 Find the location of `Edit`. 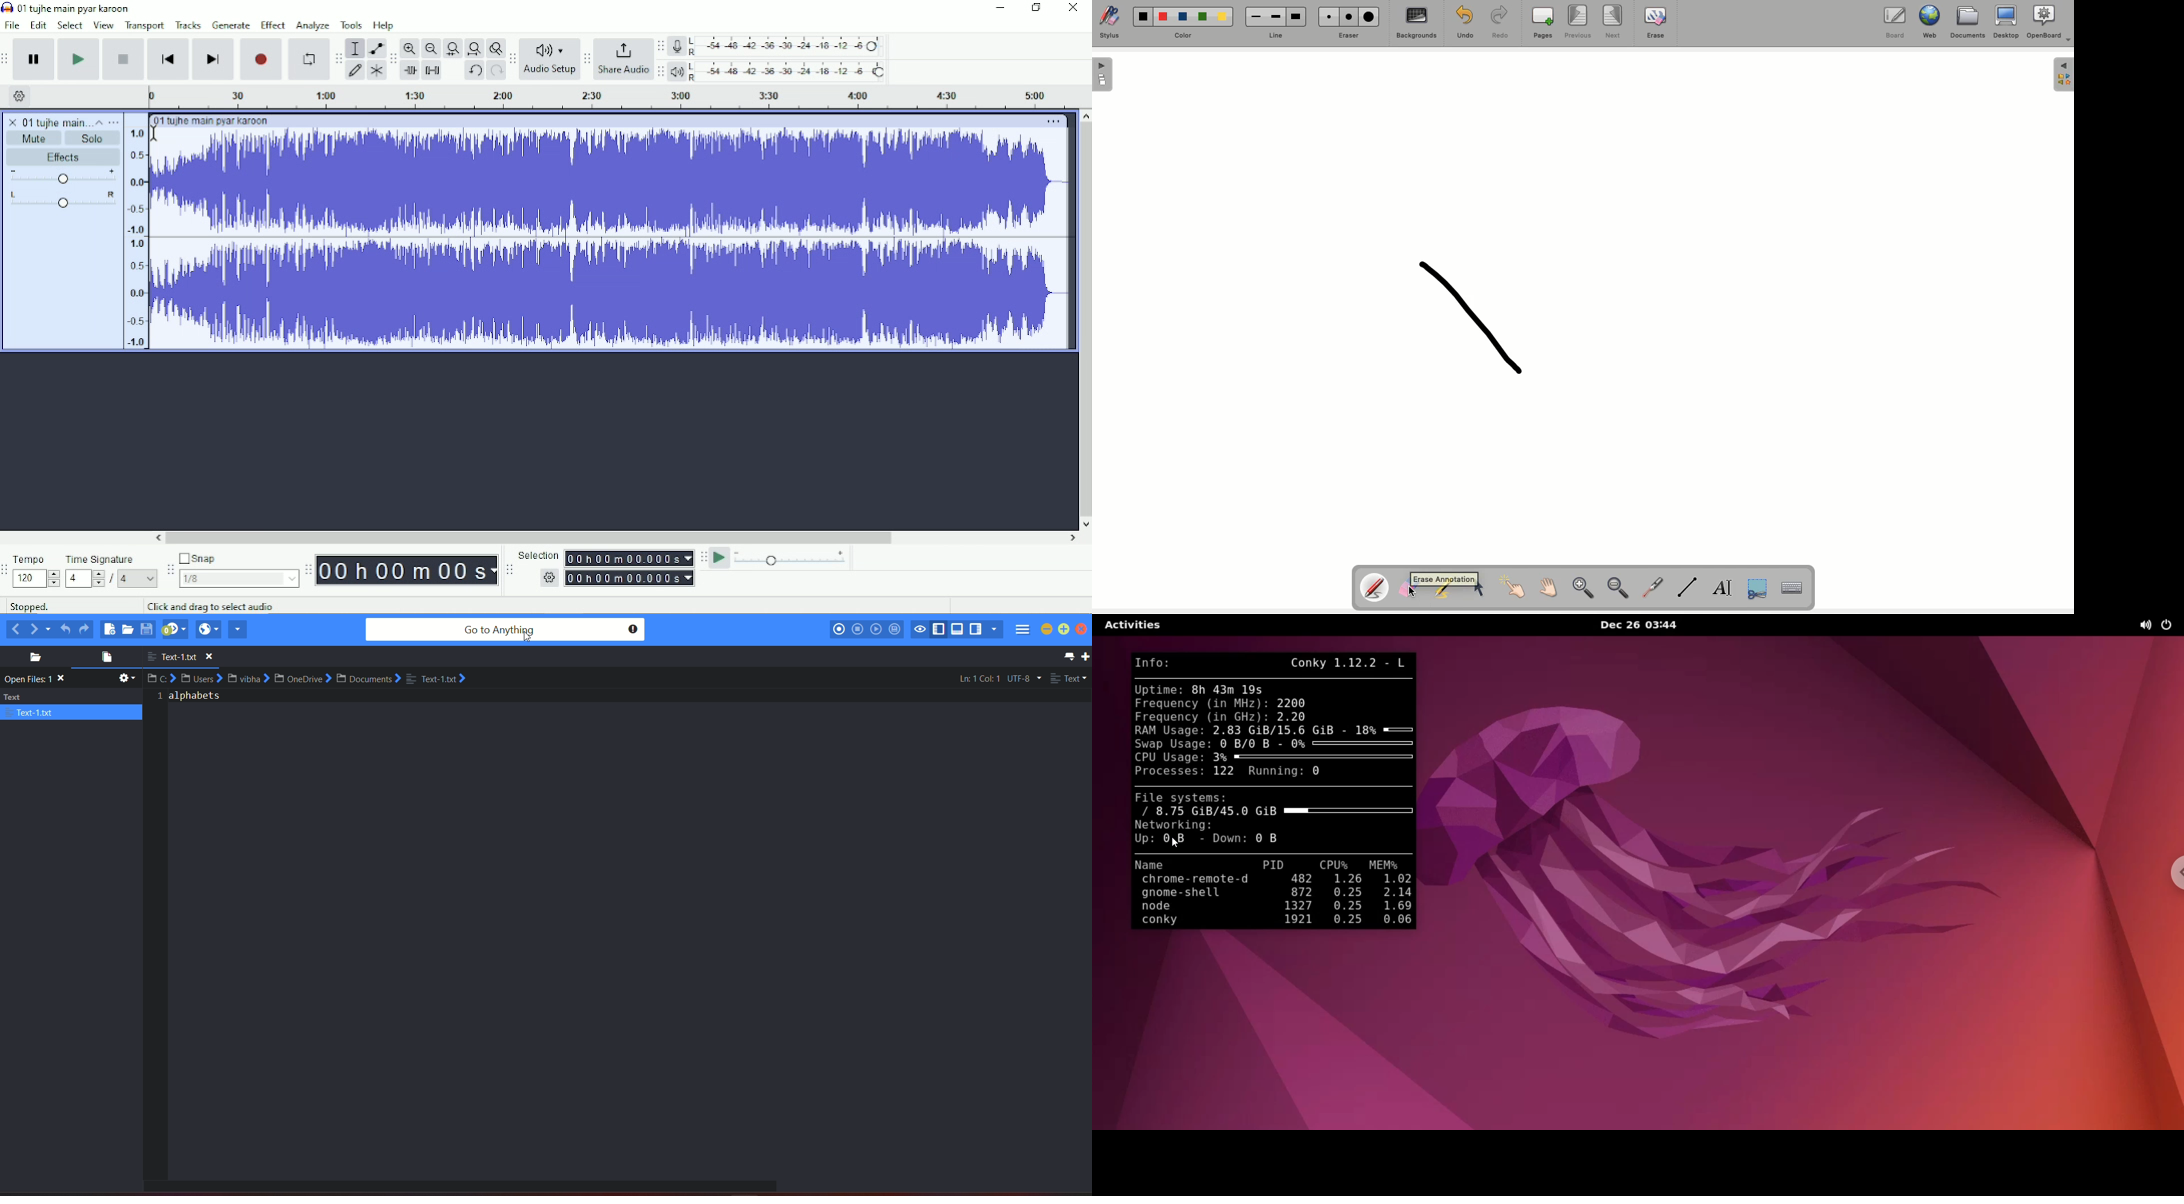

Edit is located at coordinates (39, 26).